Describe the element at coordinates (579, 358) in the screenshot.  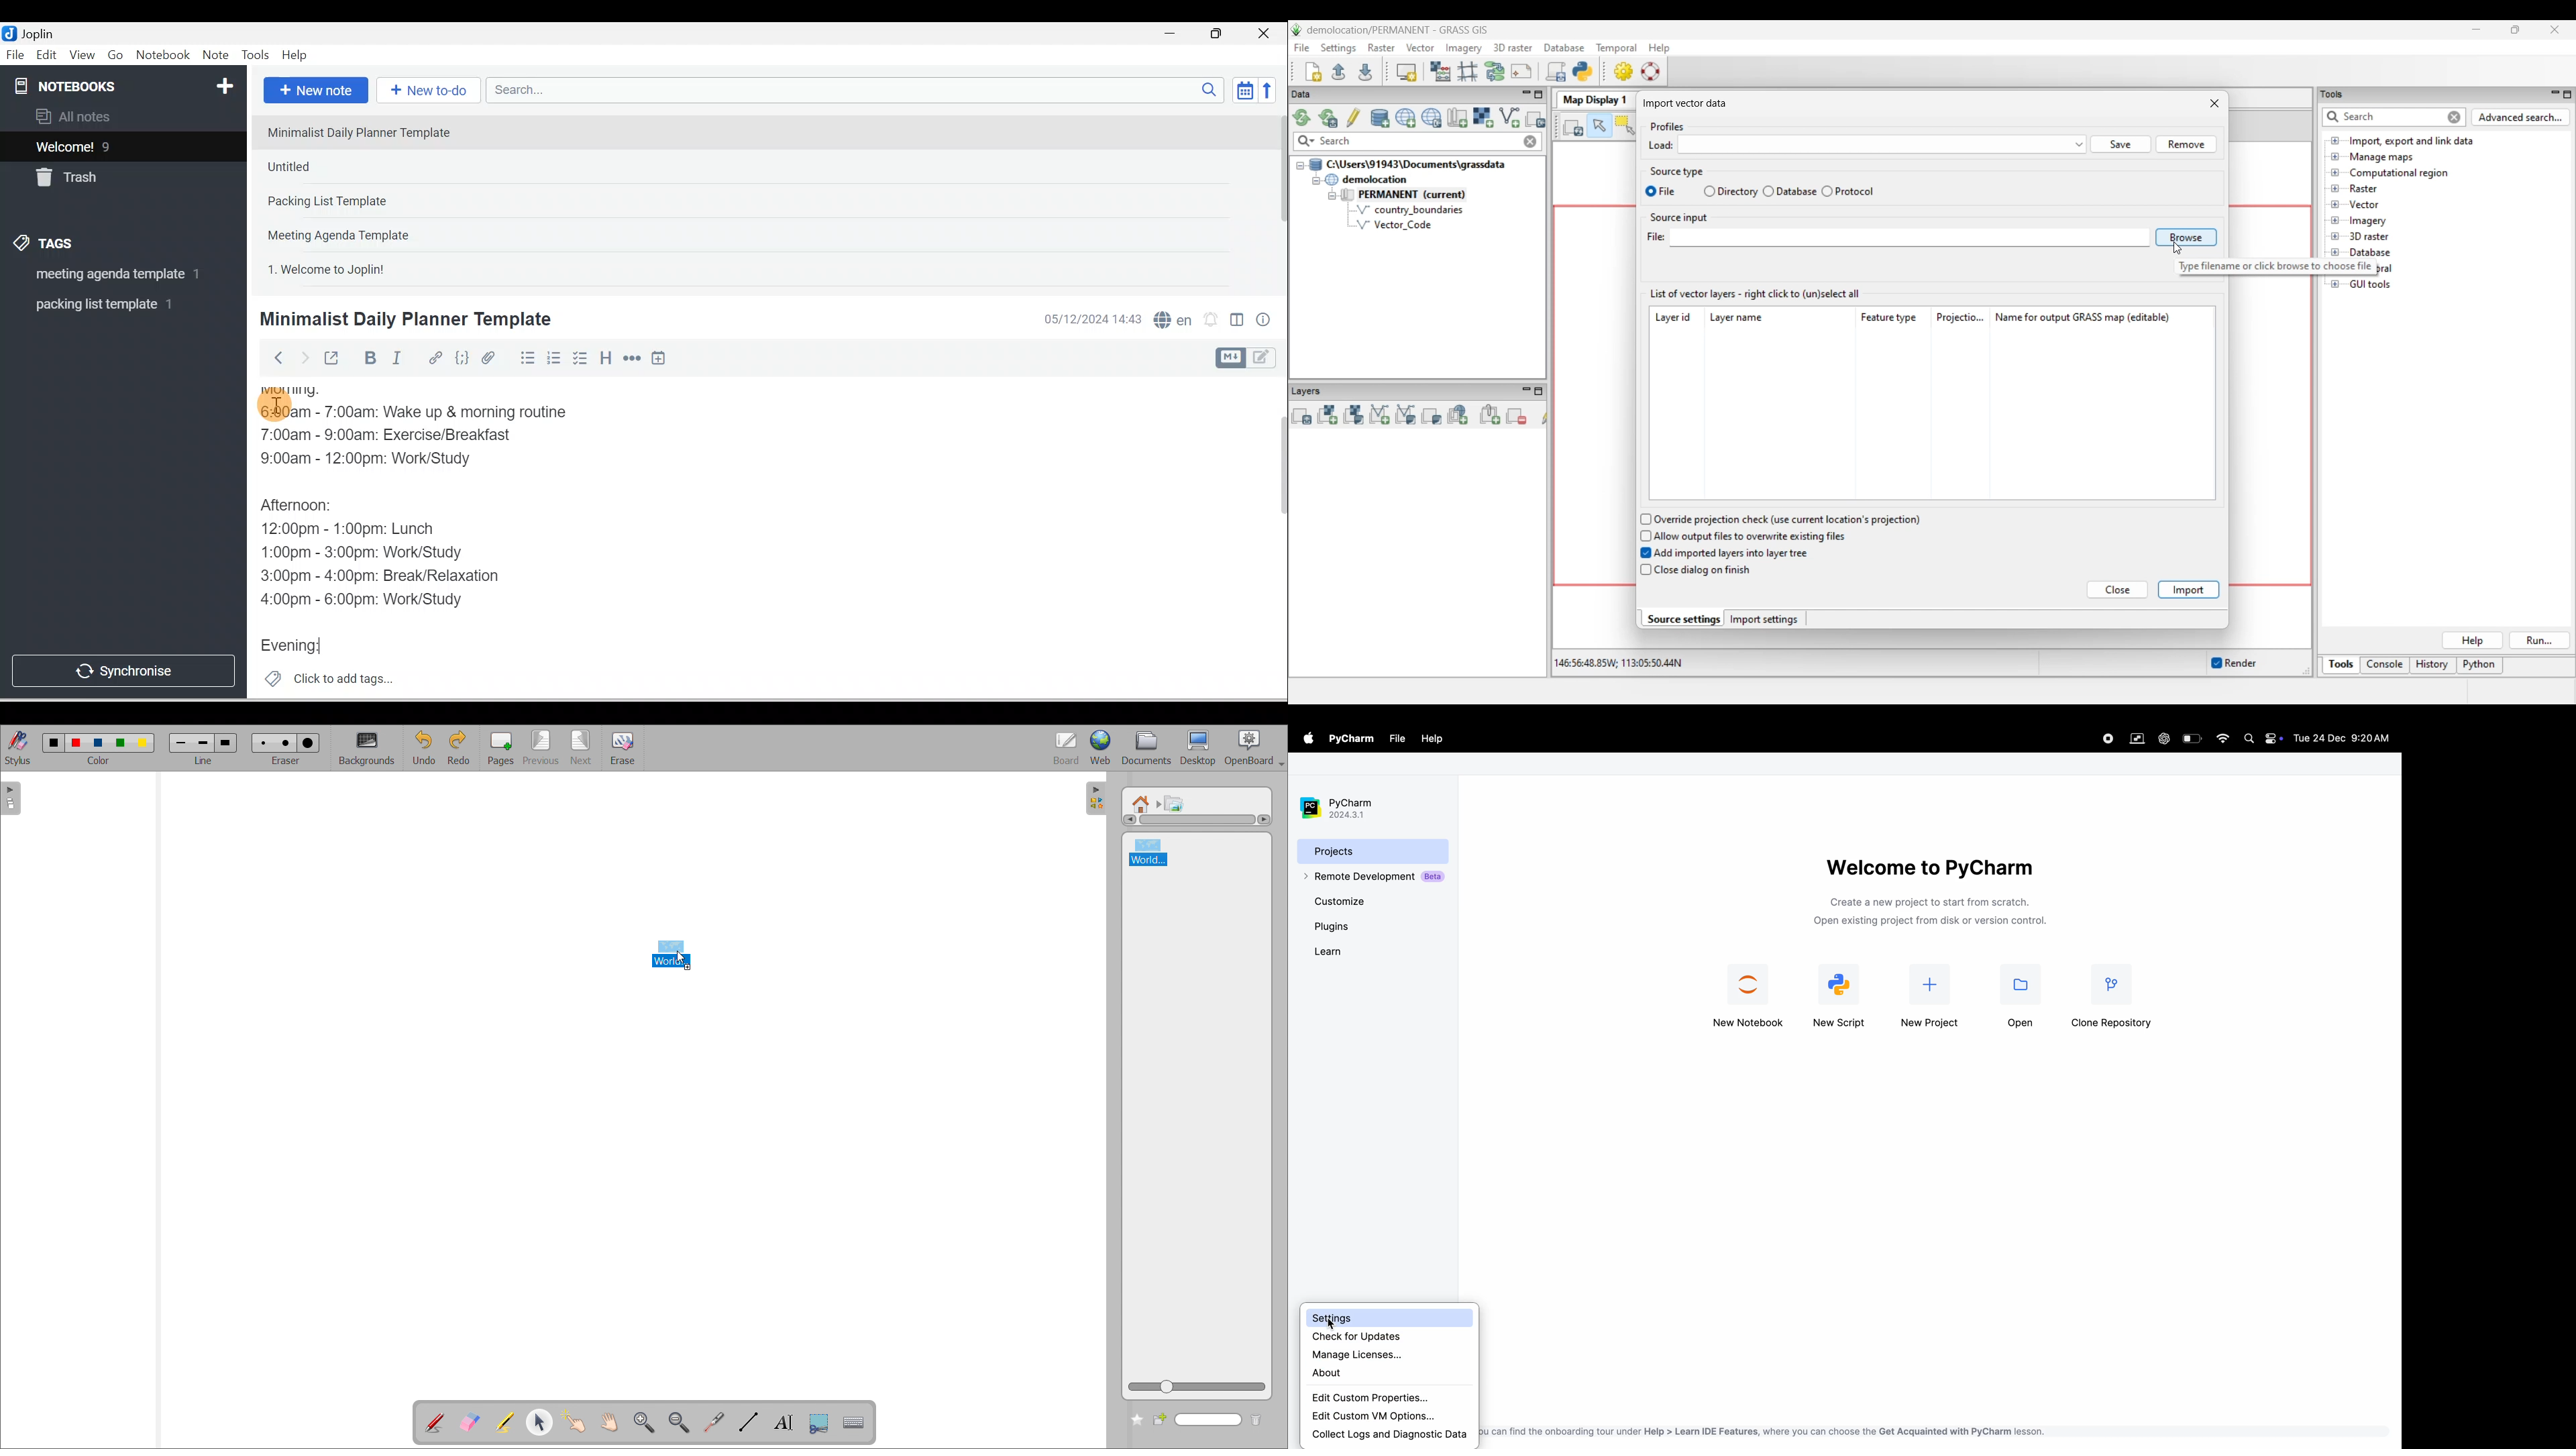
I see `Checkbox` at that location.